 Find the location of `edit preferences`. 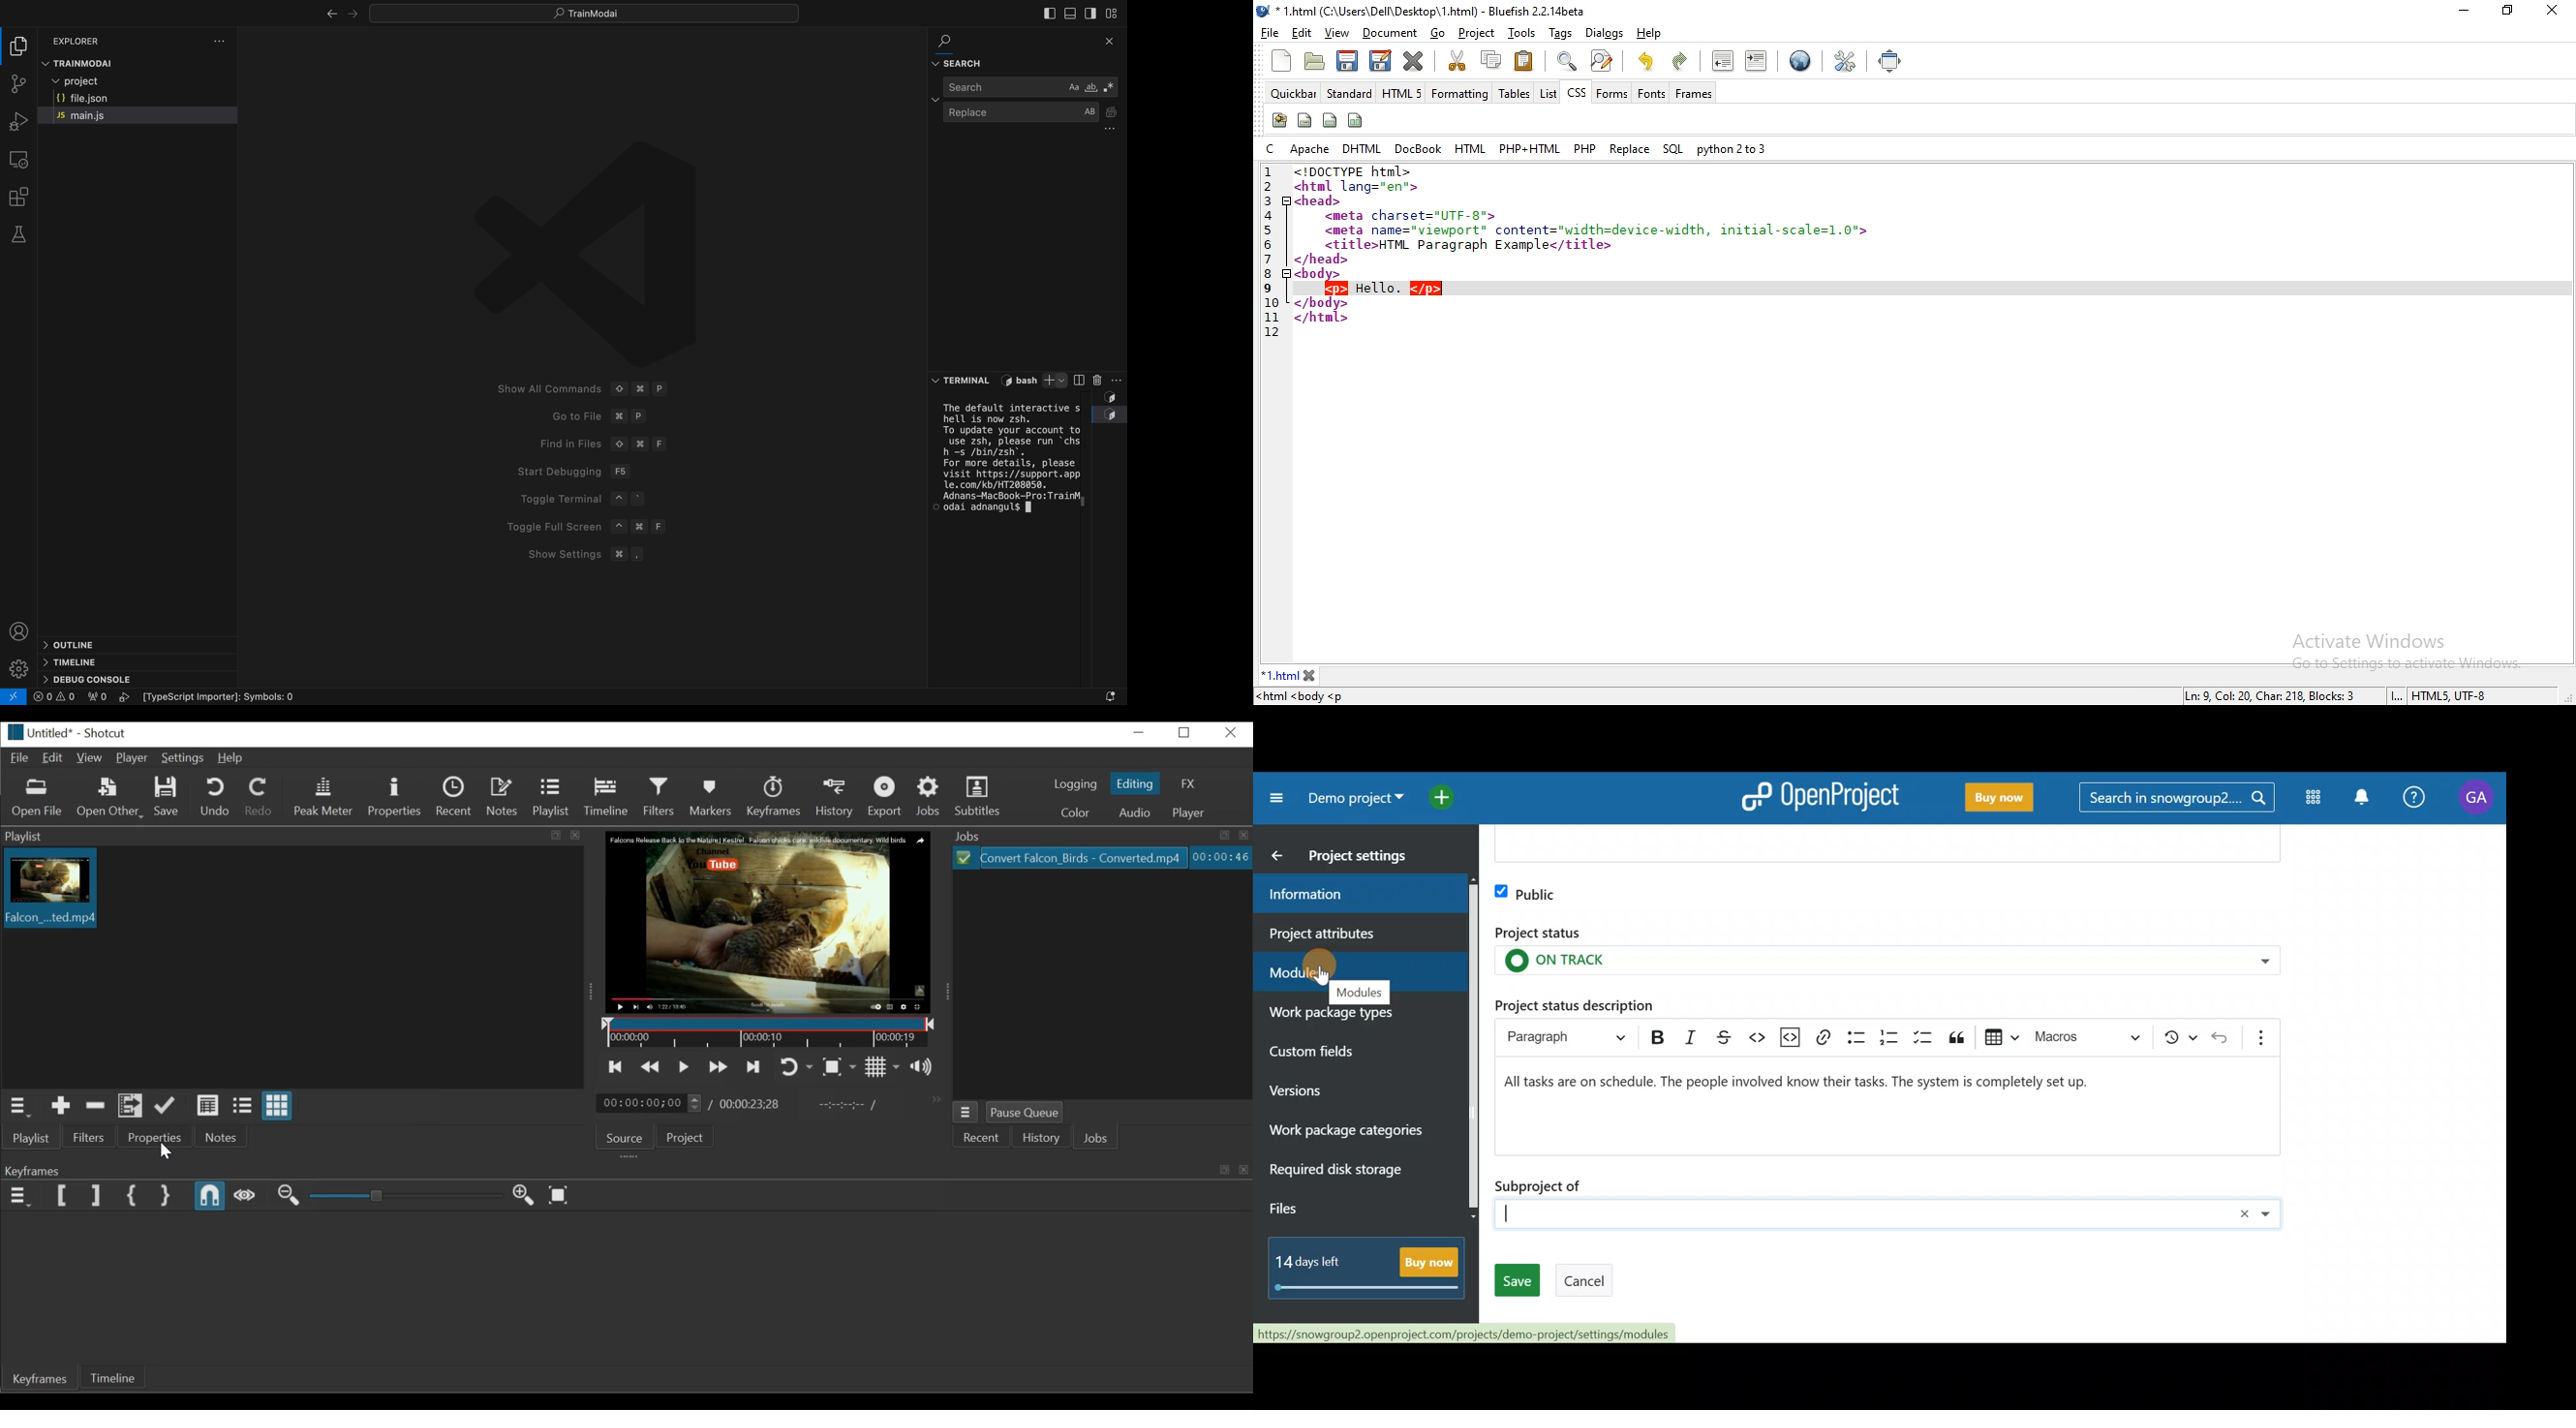

edit preferences is located at coordinates (1842, 61).